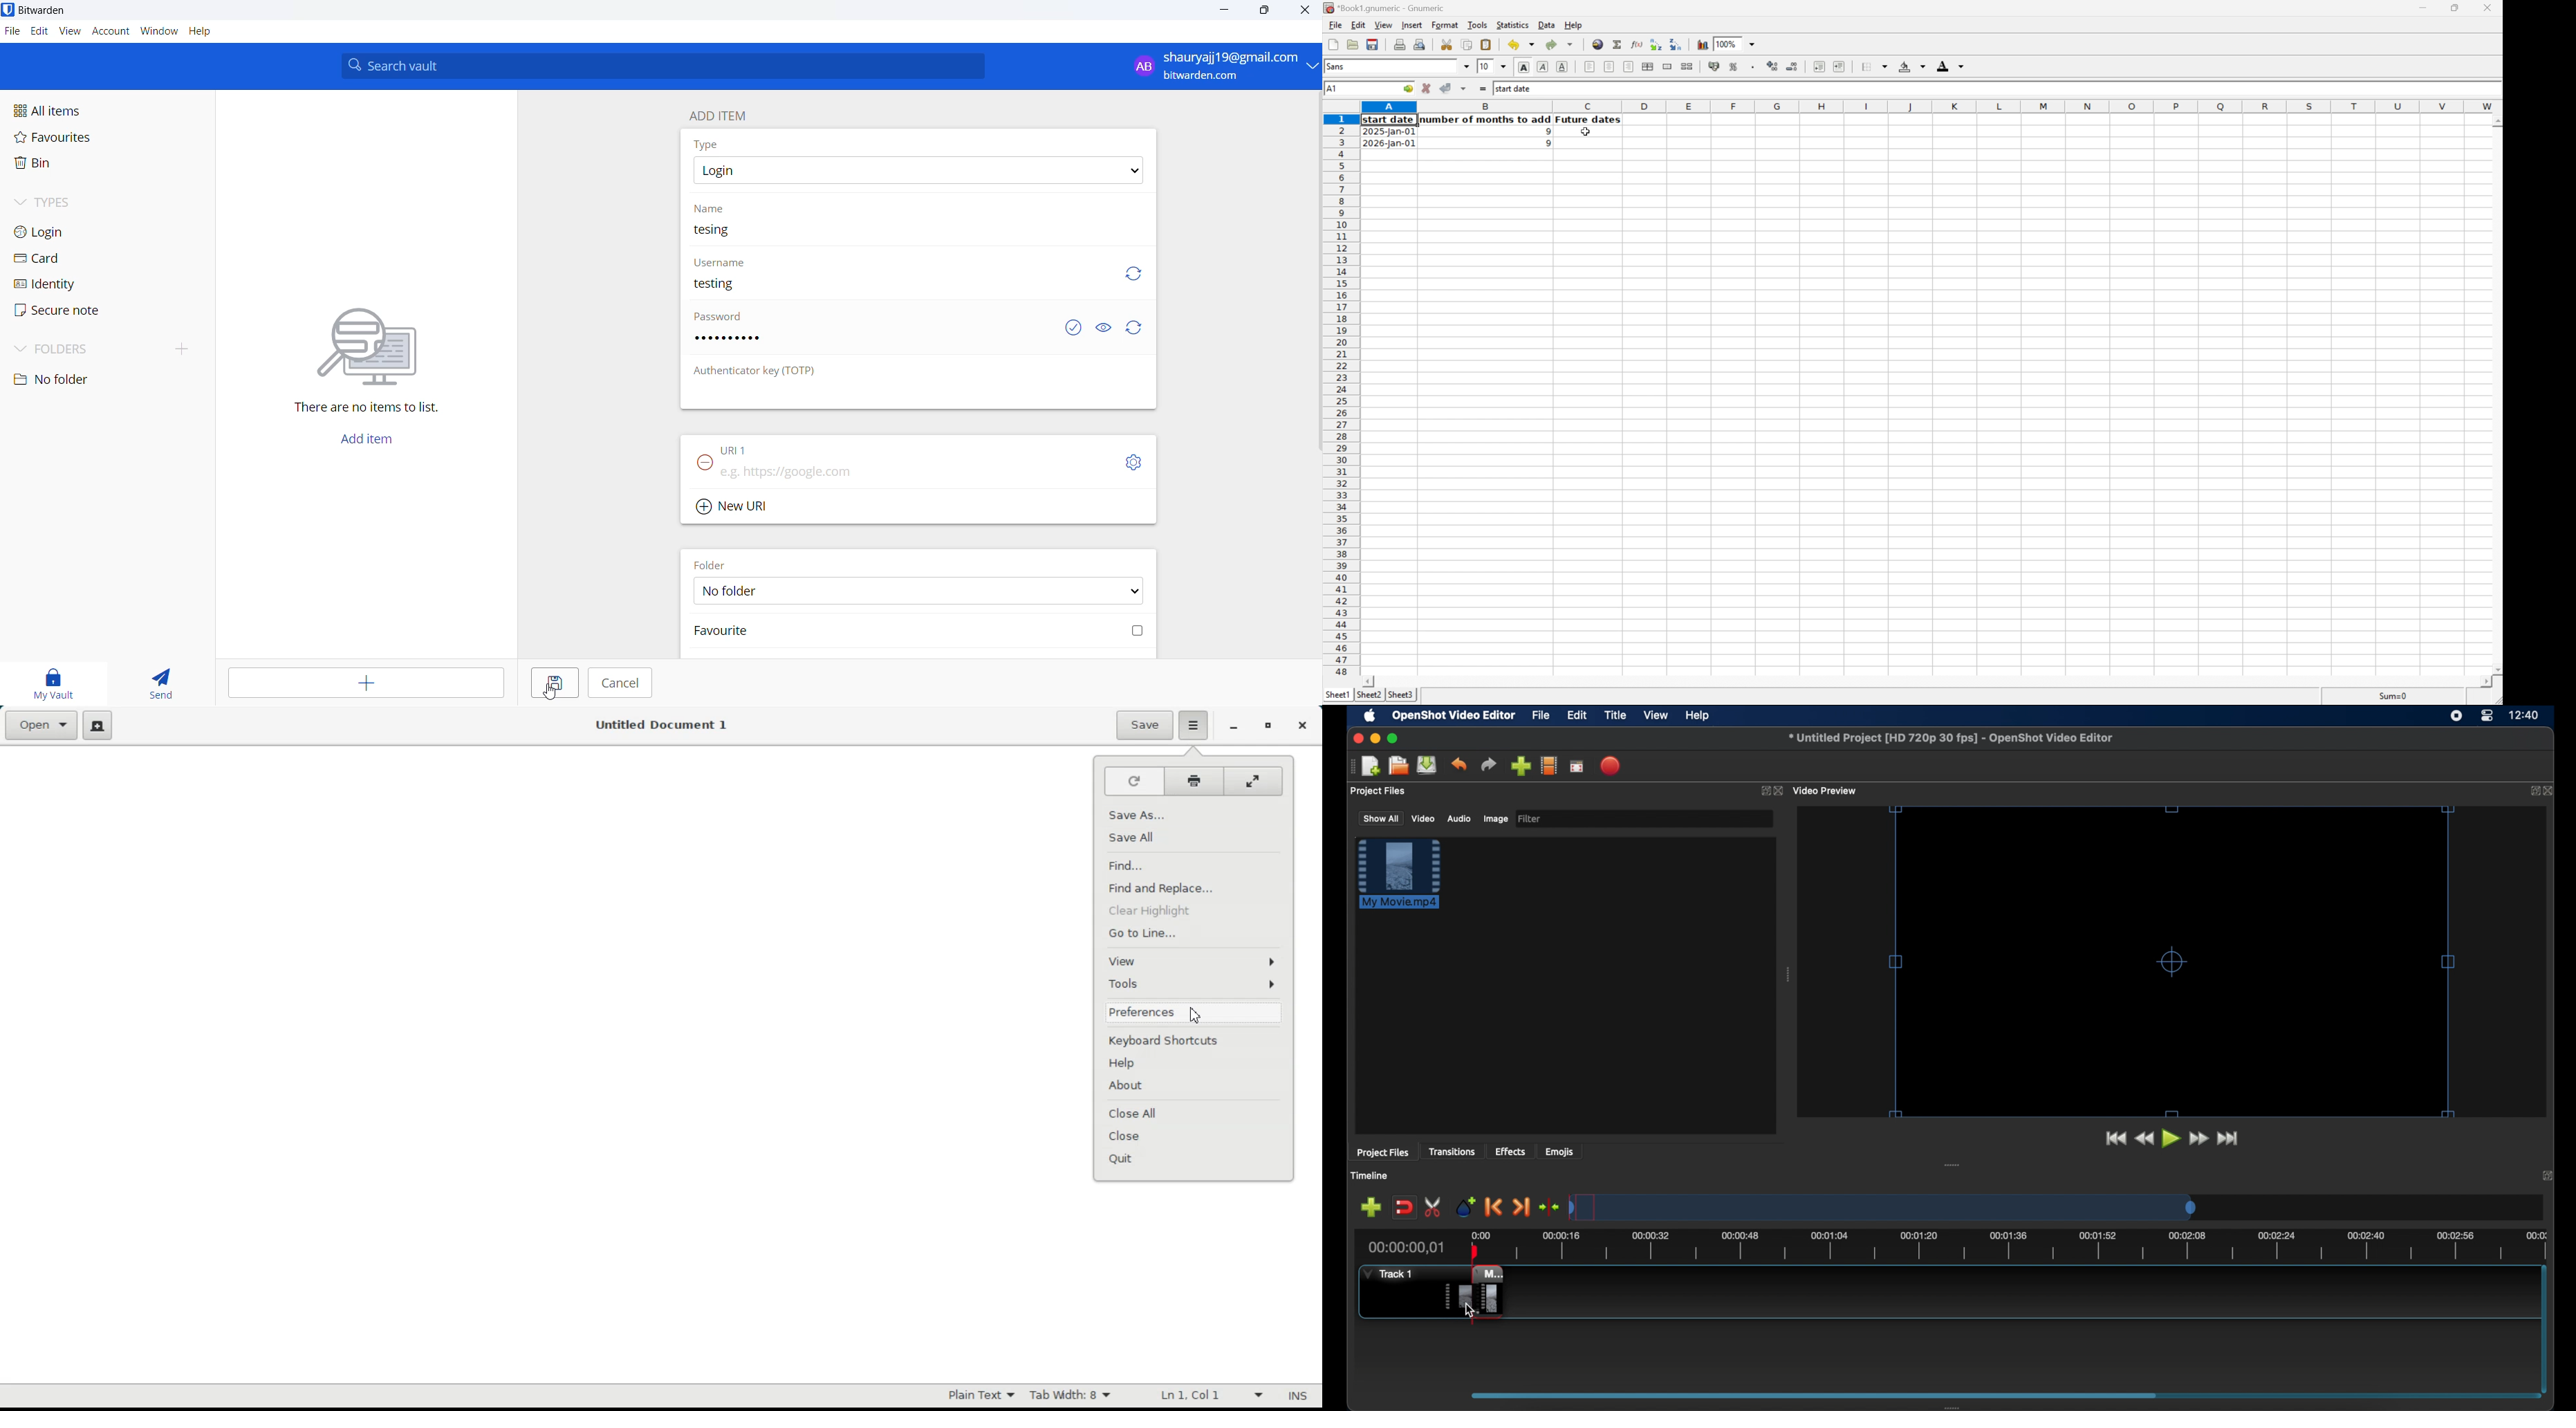 The height and width of the screenshot is (1428, 2576). I want to click on Close All, so click(1196, 1113).